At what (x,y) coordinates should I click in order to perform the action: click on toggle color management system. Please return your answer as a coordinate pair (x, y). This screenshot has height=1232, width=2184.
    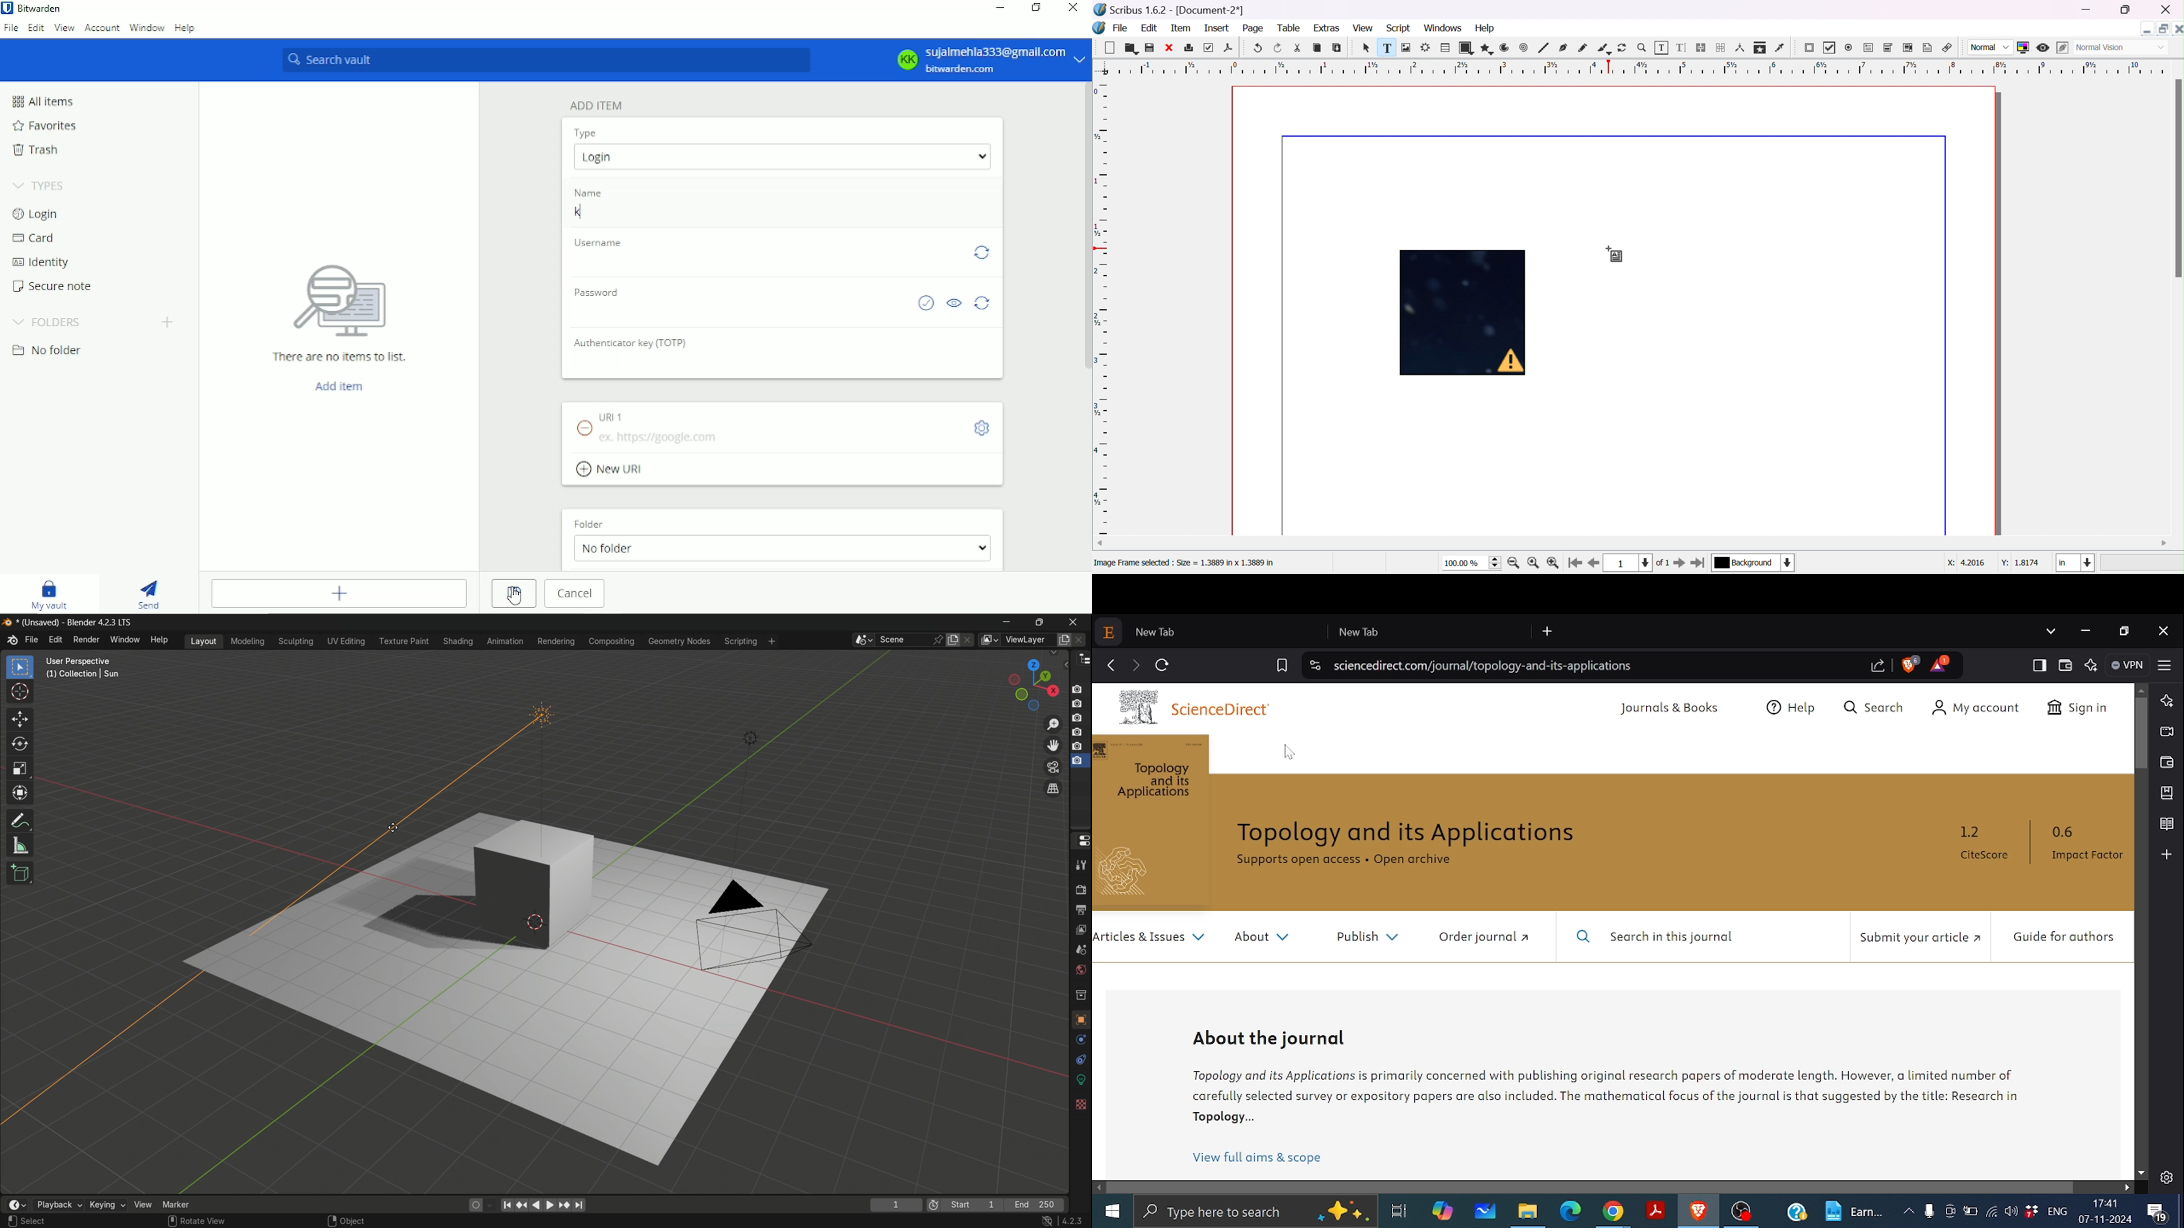
    Looking at the image, I should click on (2024, 47).